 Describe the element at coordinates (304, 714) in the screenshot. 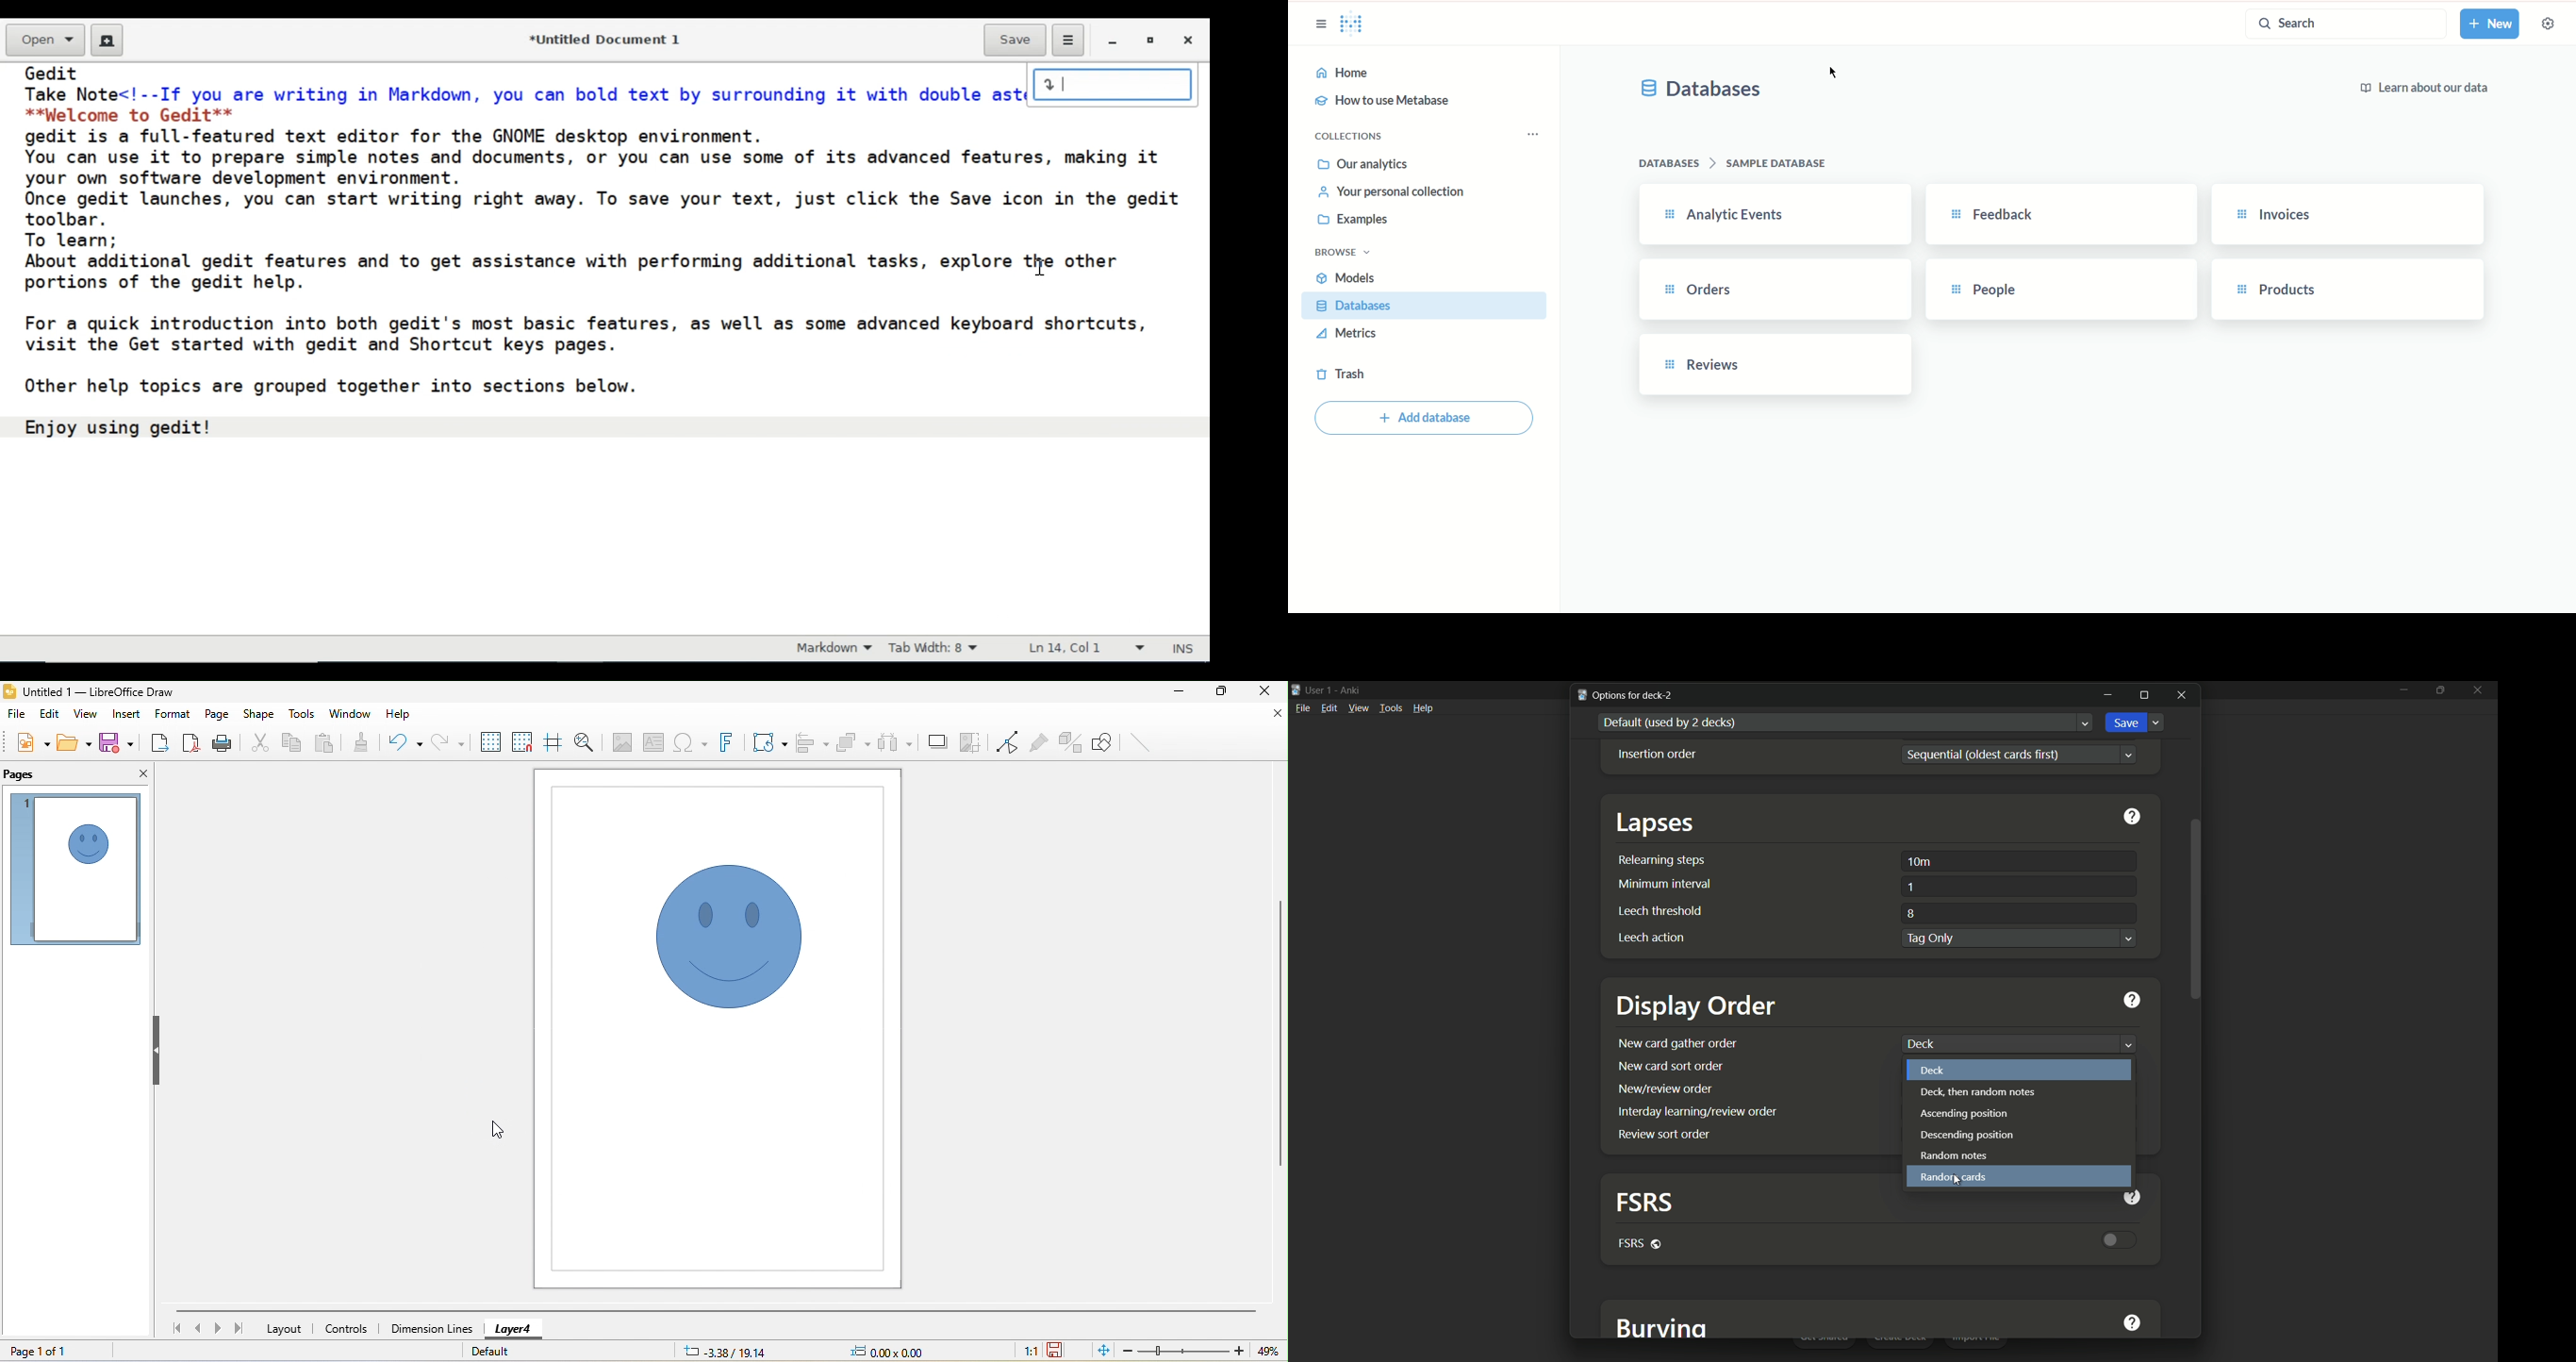

I see `tools` at that location.